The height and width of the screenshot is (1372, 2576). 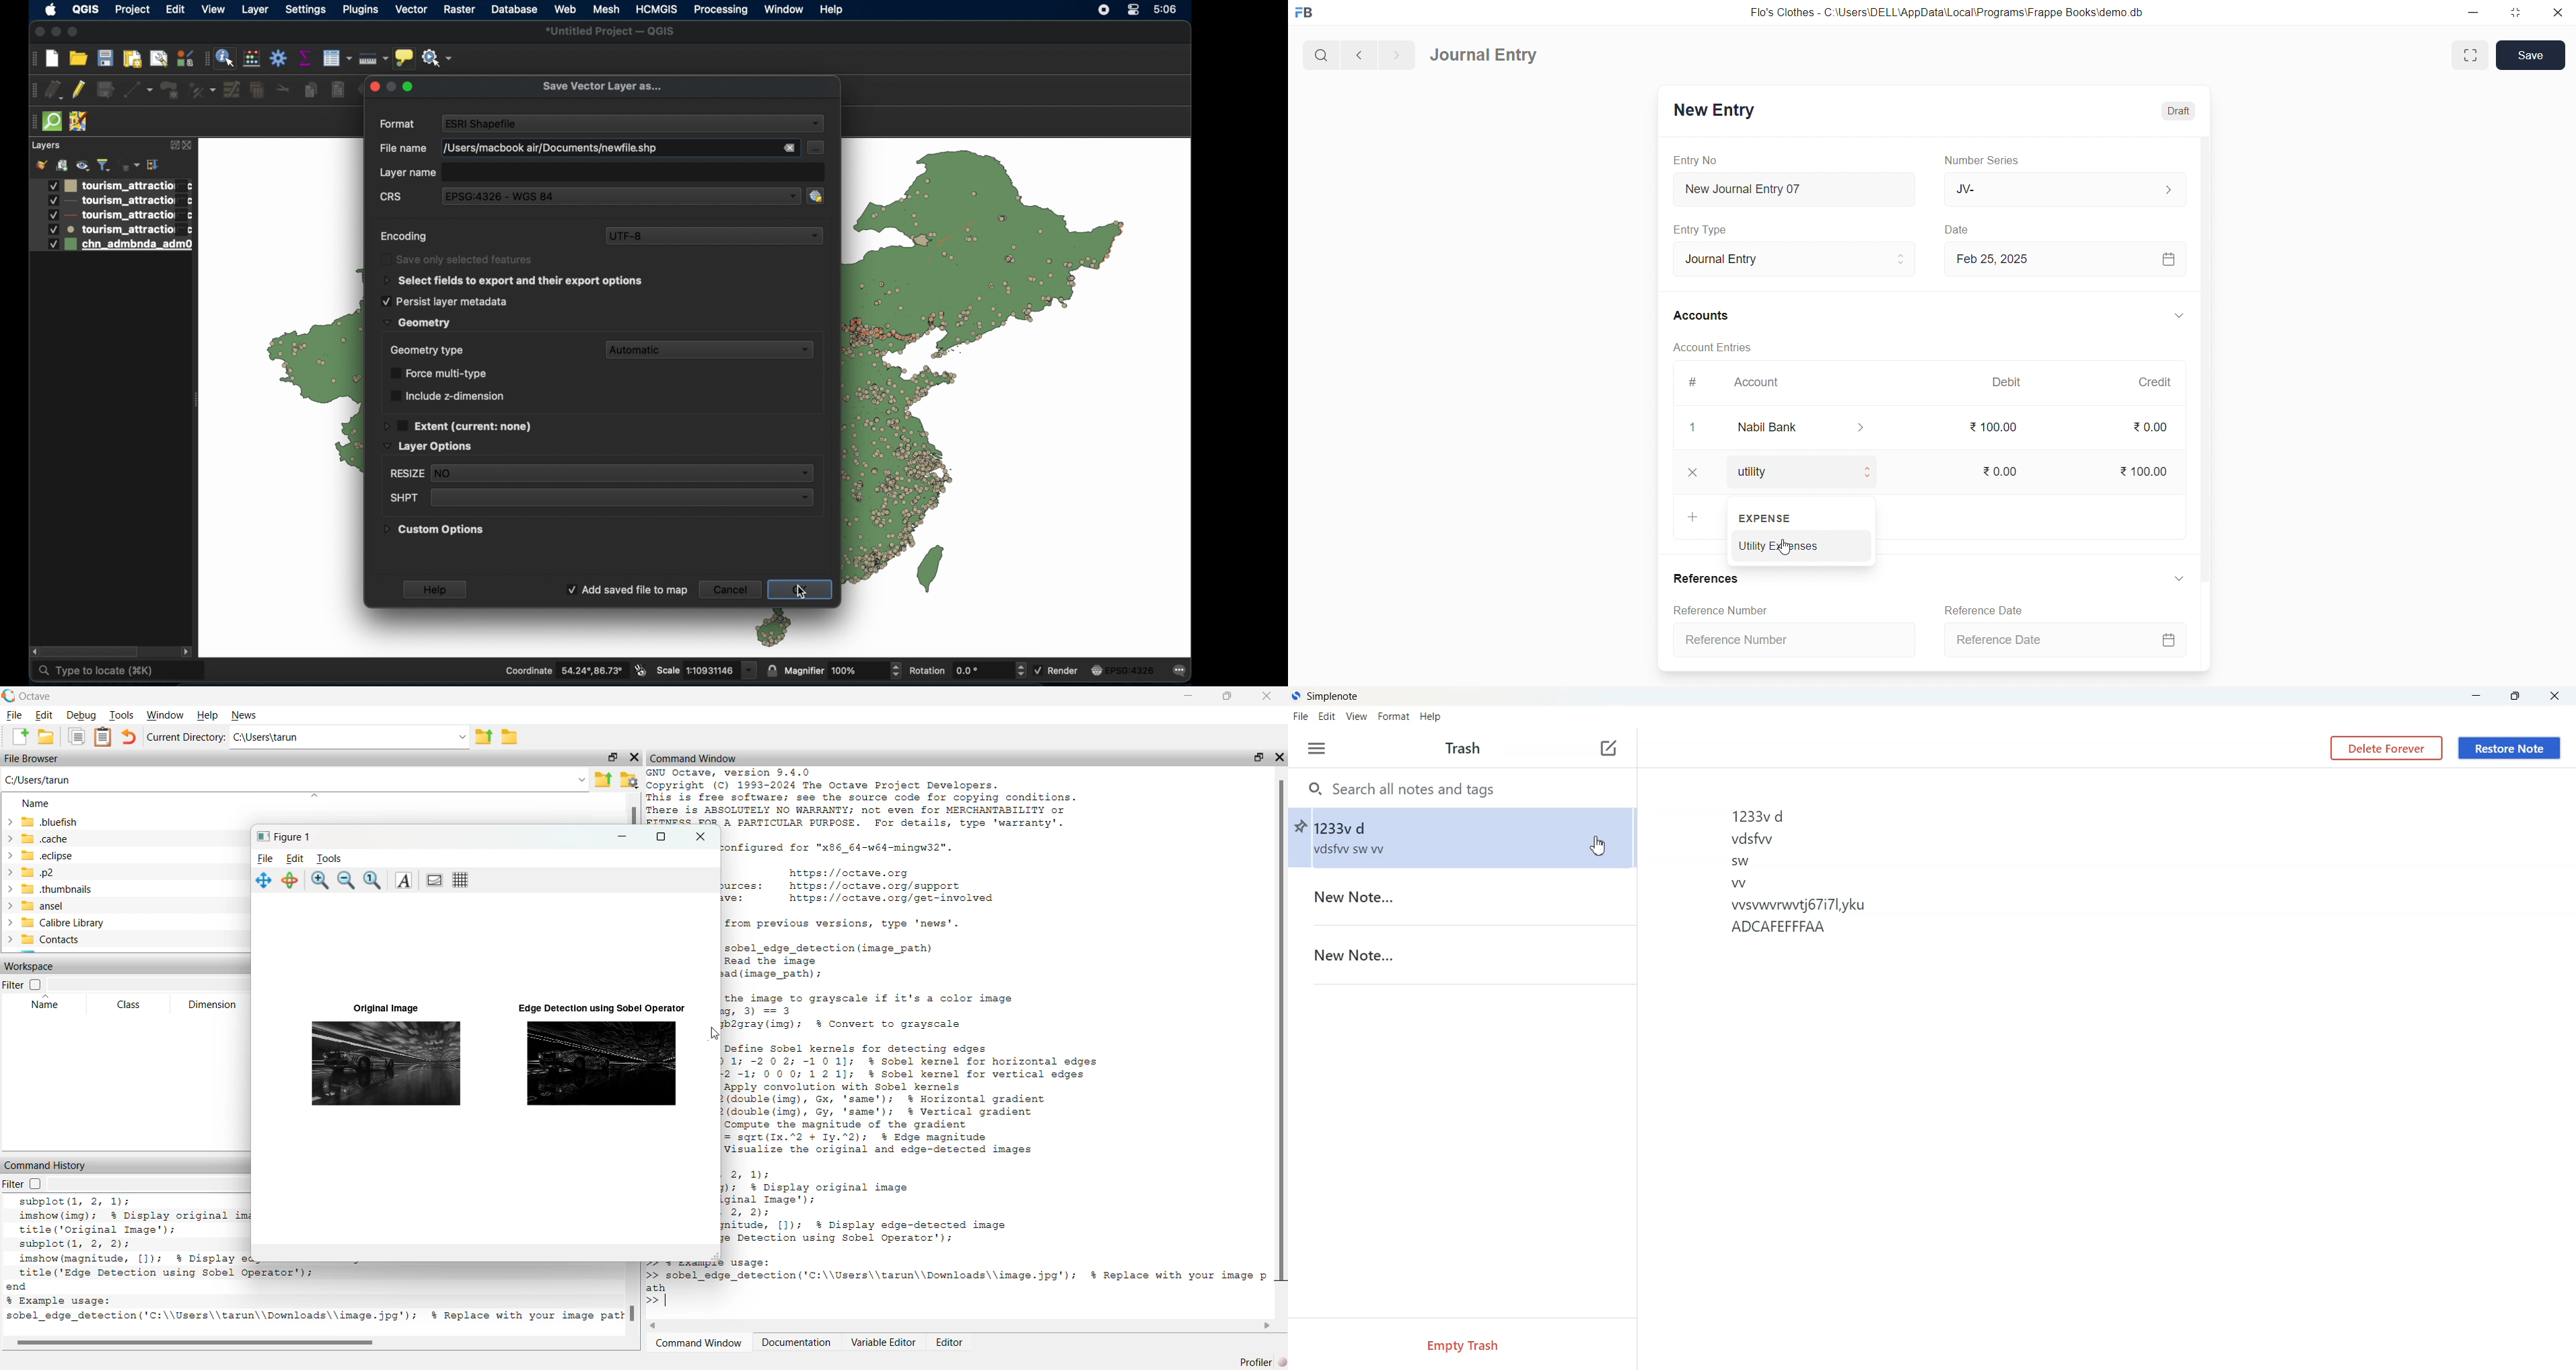 I want to click on folder, so click(x=513, y=740).